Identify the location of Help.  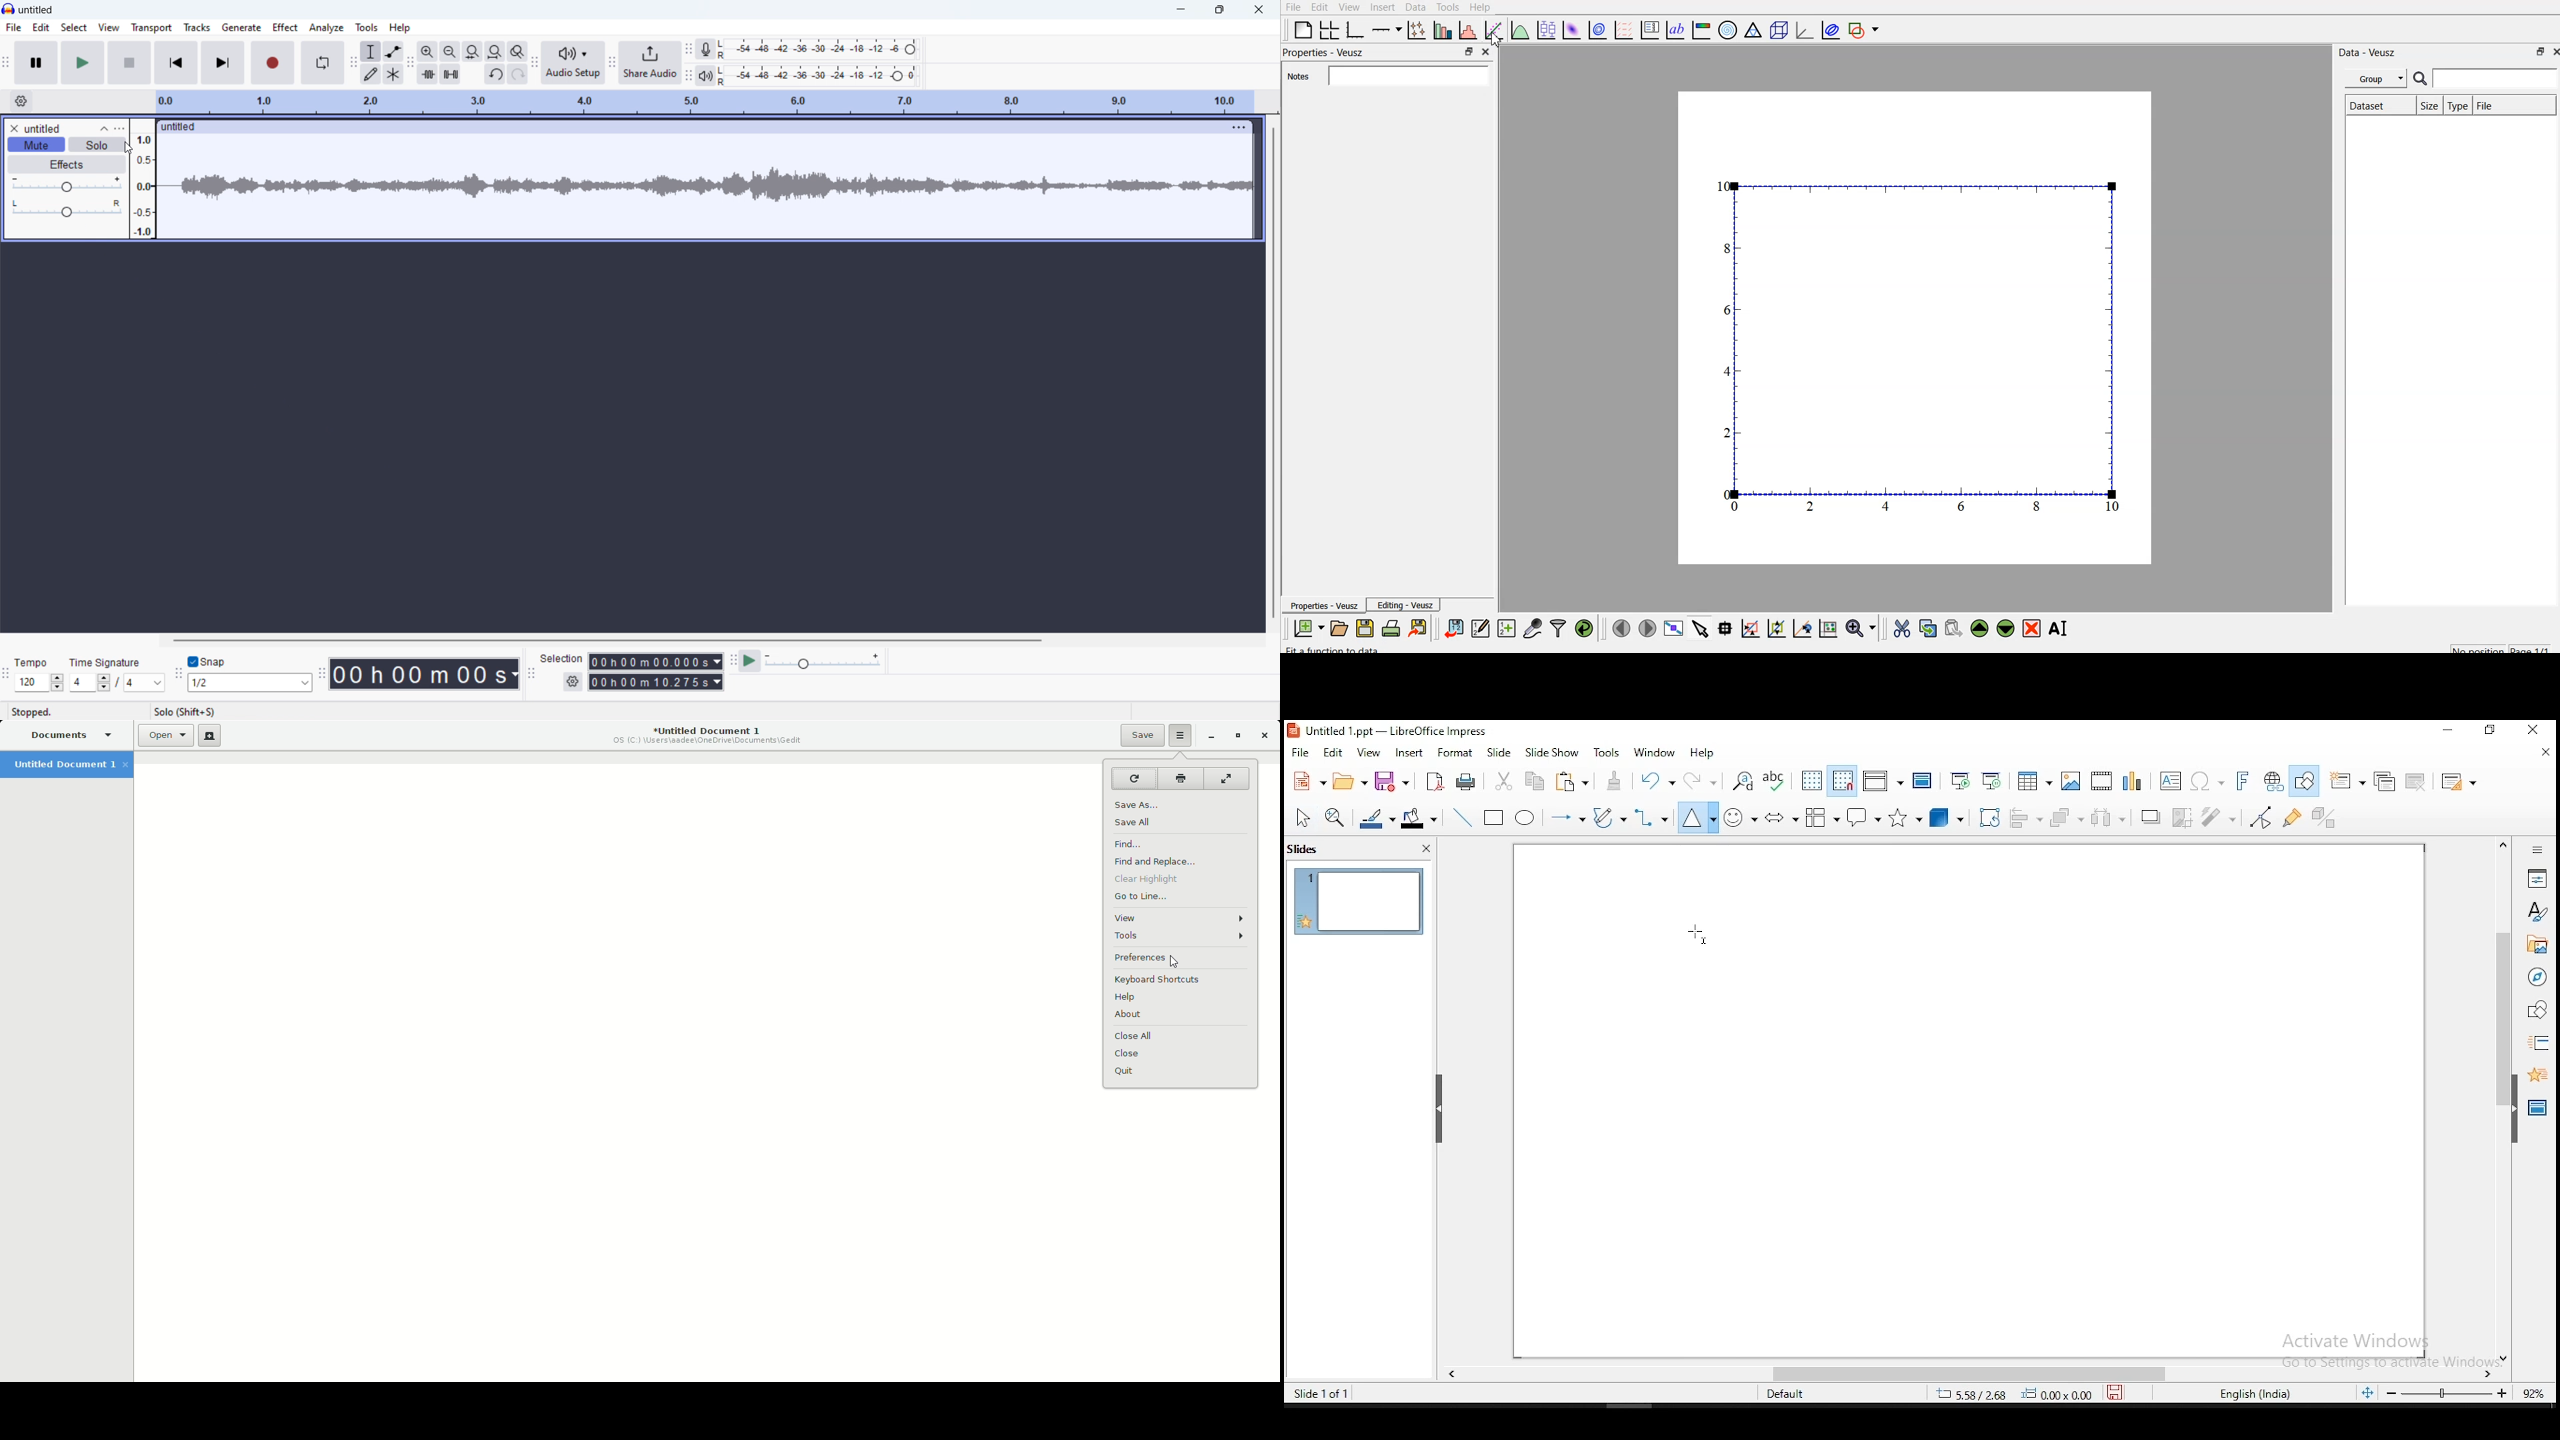
(1133, 999).